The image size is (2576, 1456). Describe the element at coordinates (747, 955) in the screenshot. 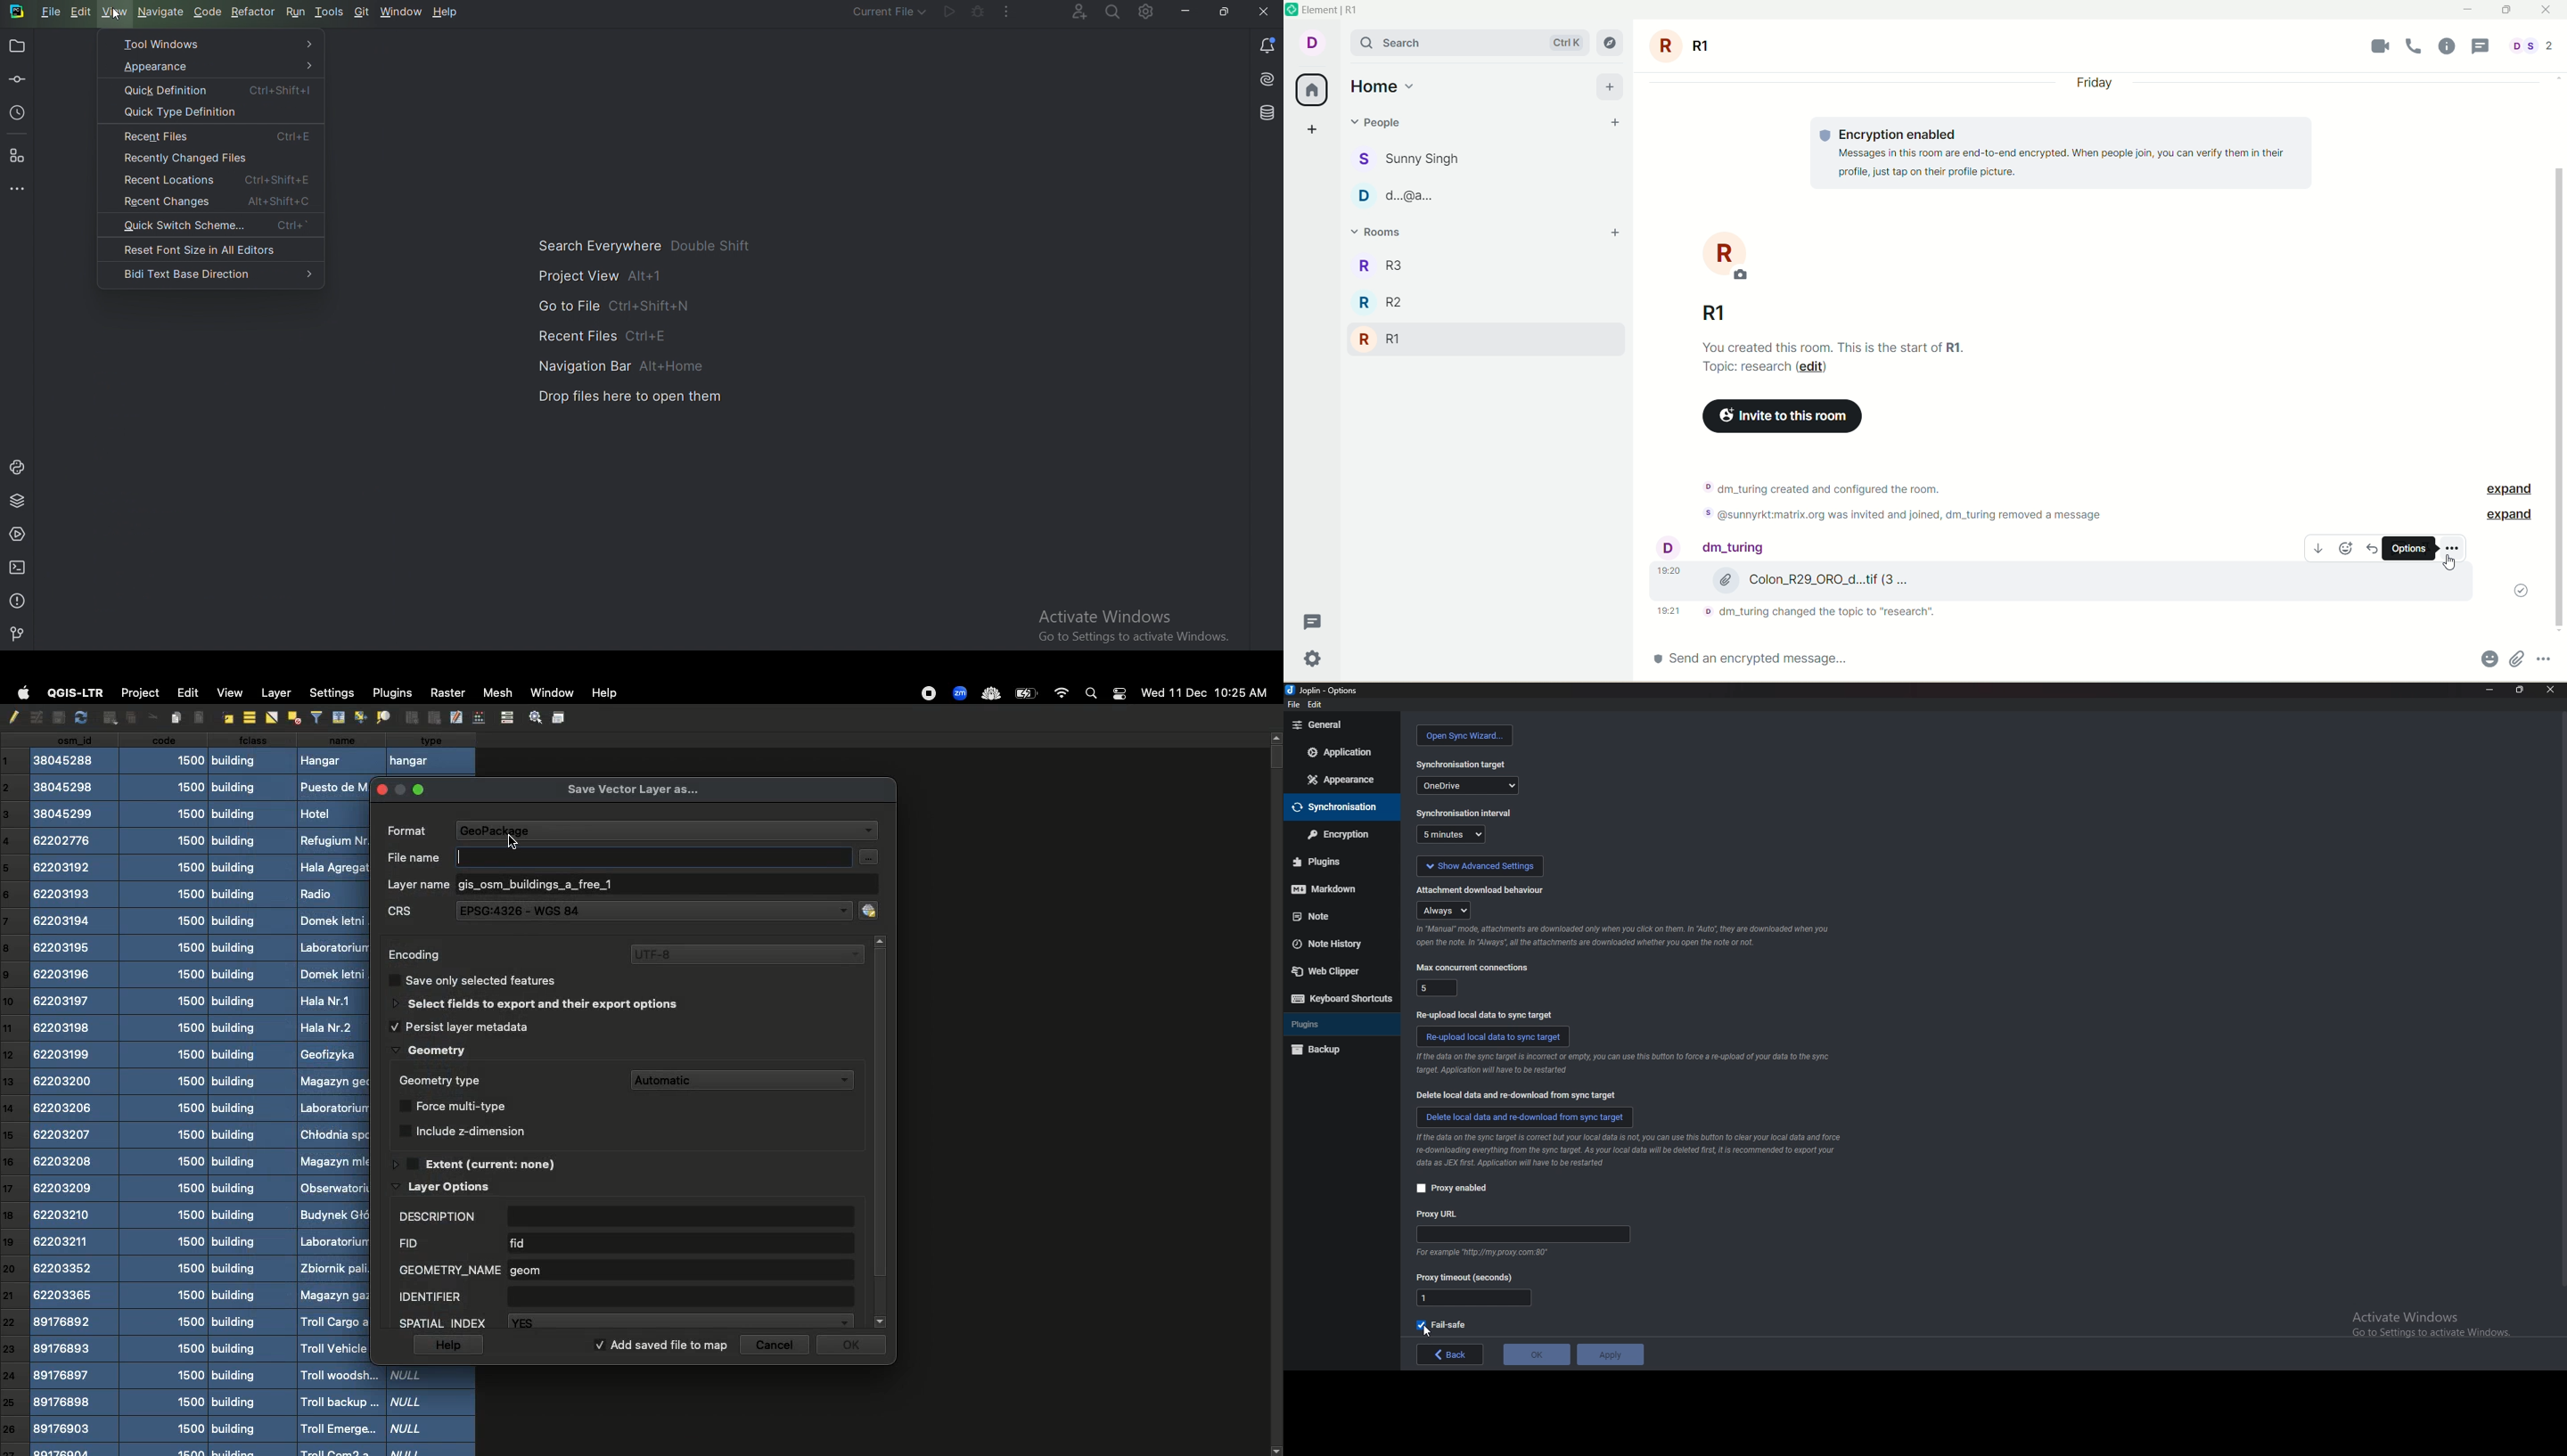

I see `UTF-8` at that location.